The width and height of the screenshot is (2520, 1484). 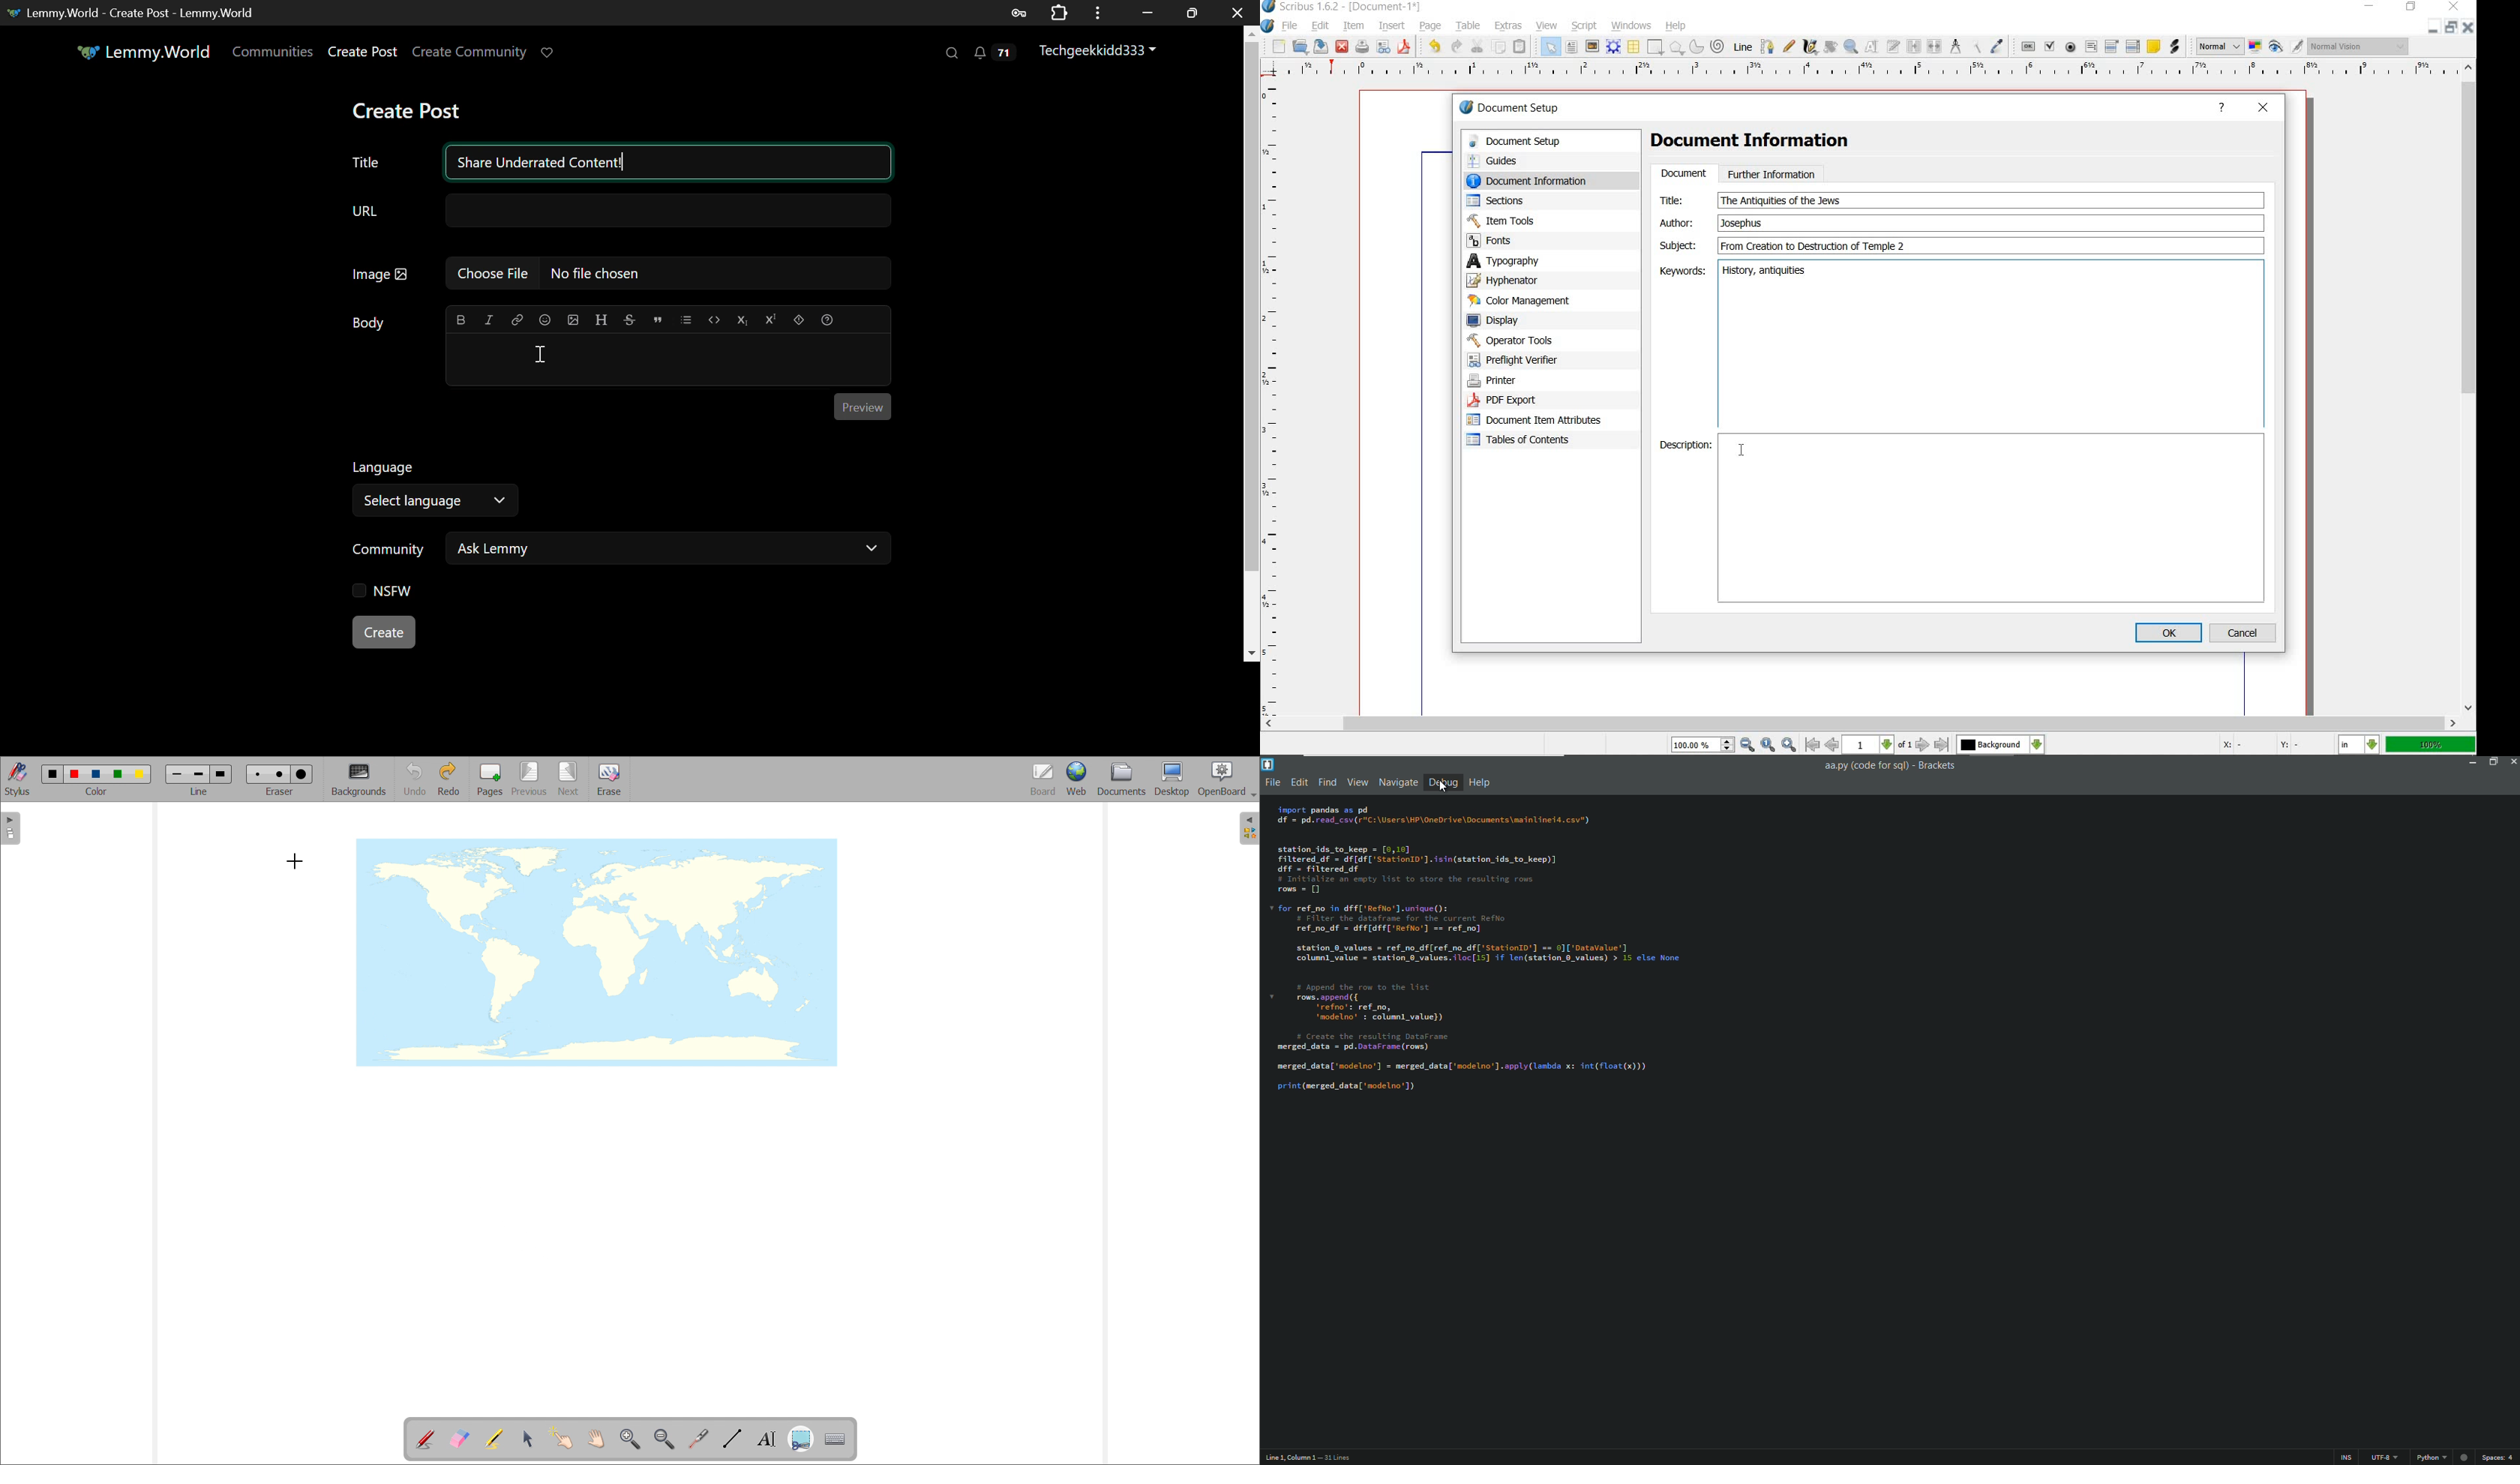 What do you see at coordinates (2255, 46) in the screenshot?
I see `toggle color management` at bounding box center [2255, 46].